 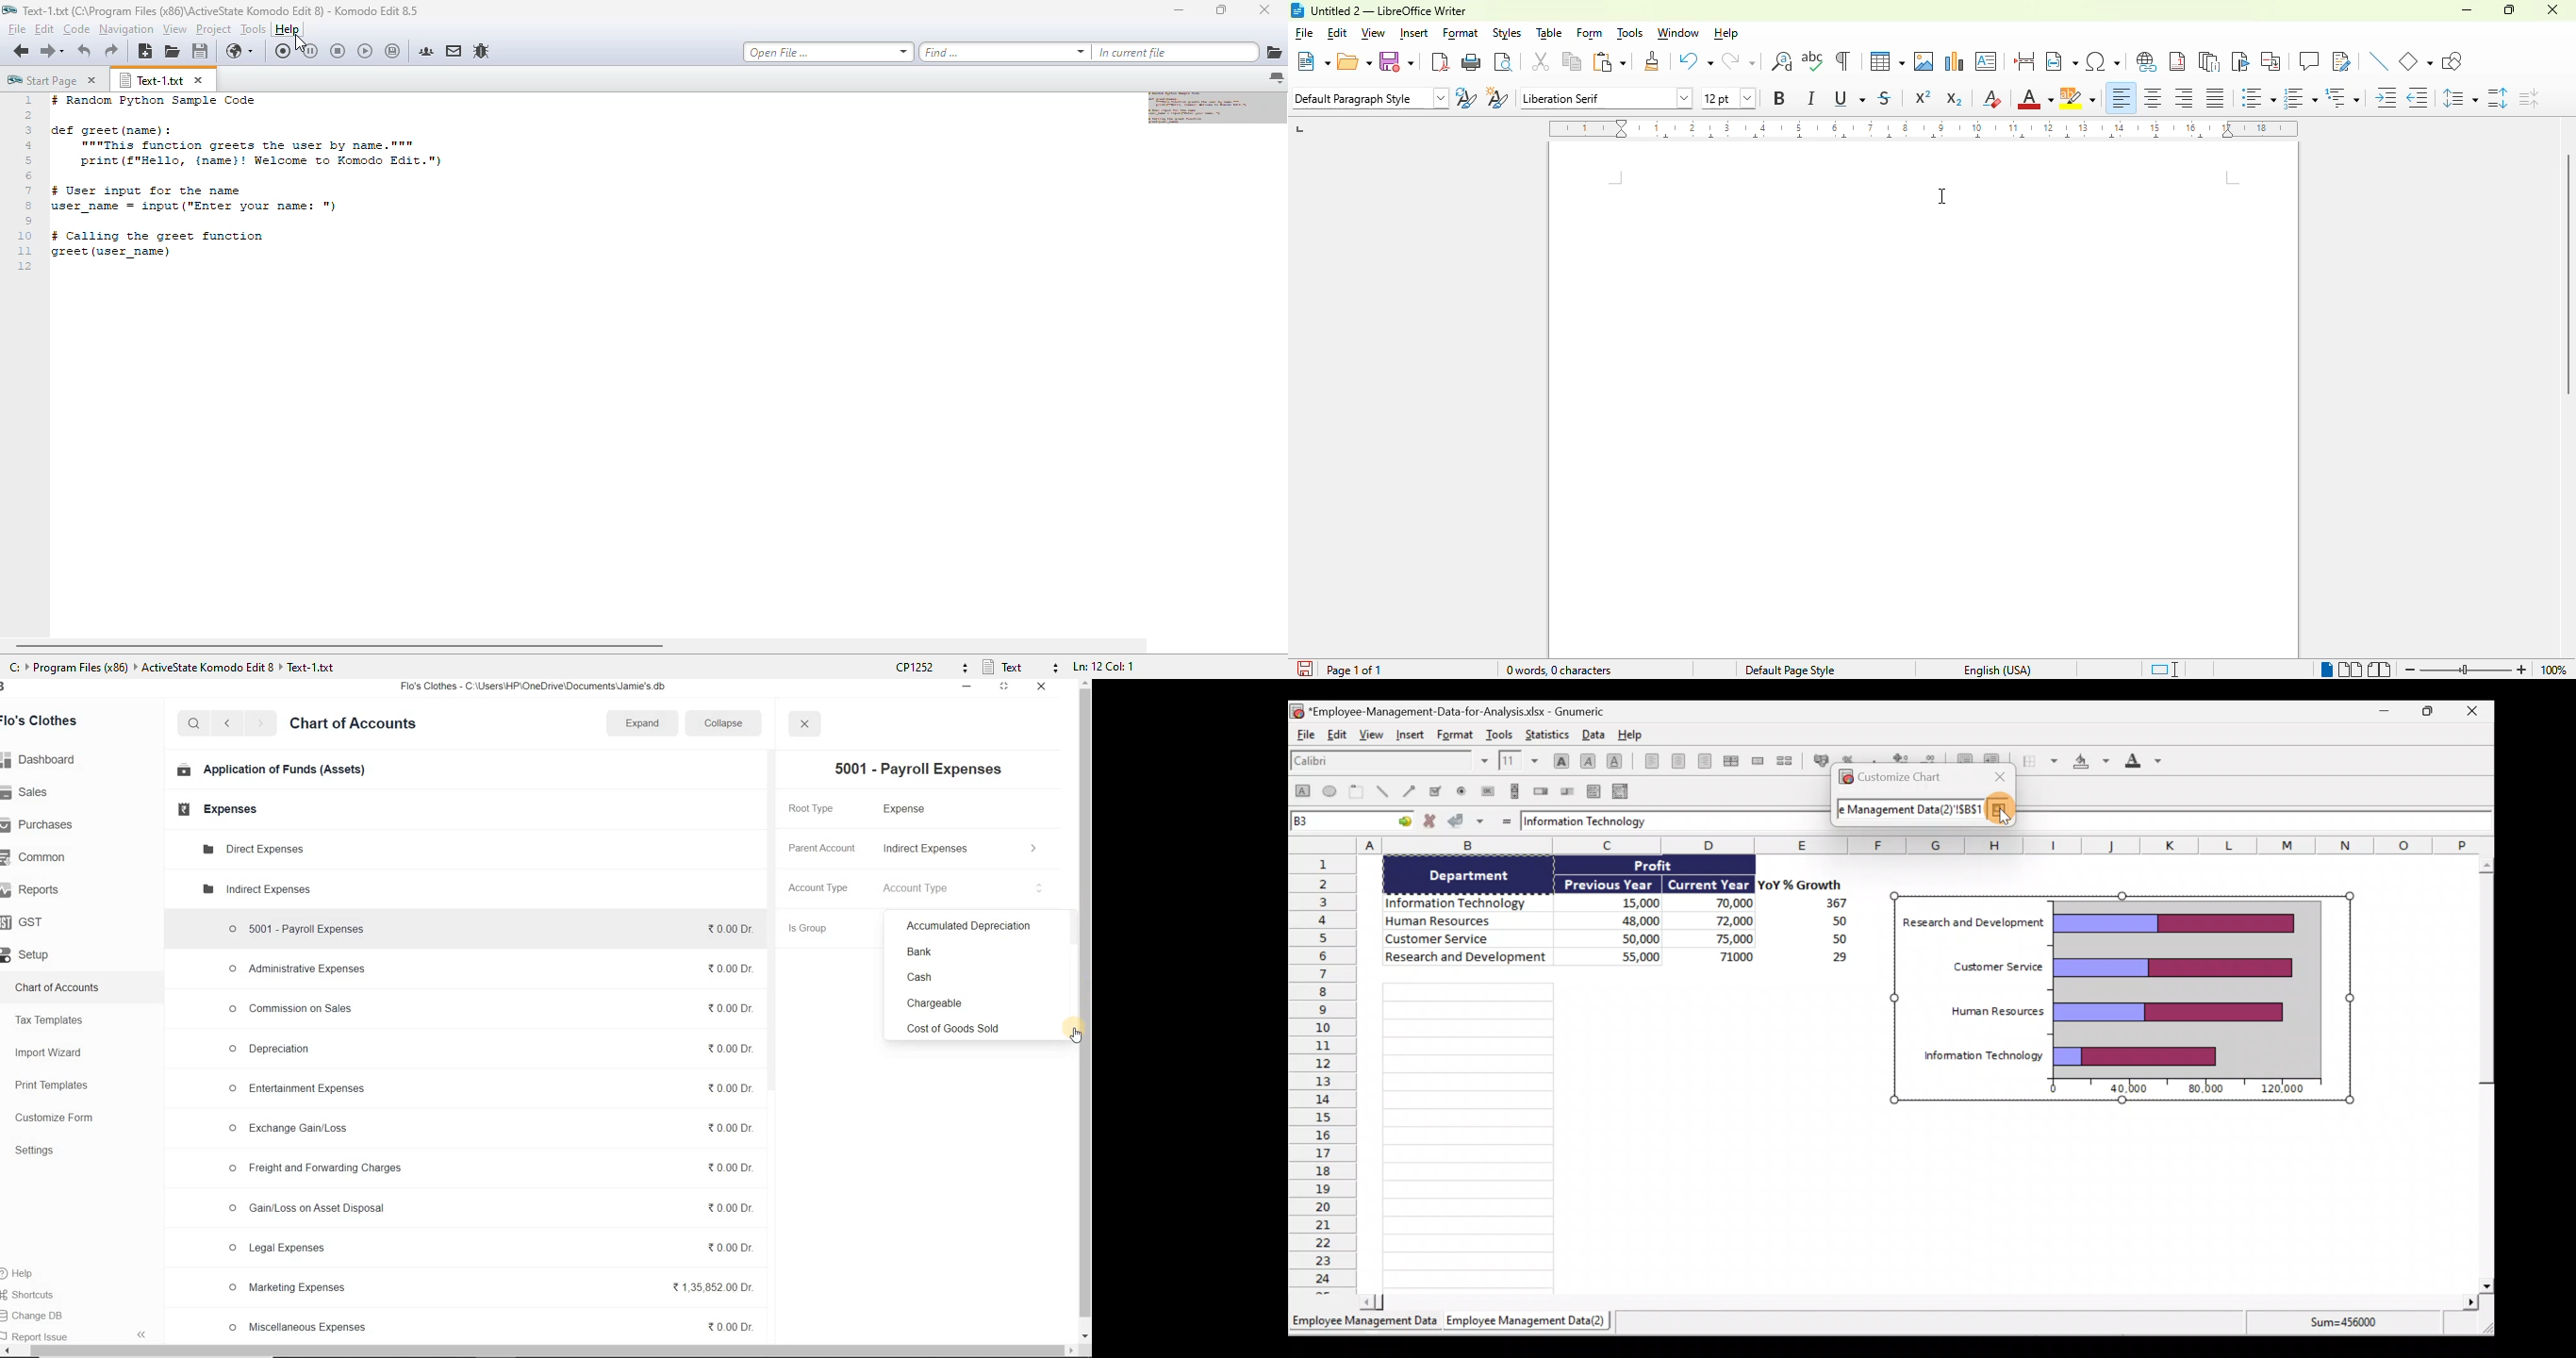 What do you see at coordinates (46, 825) in the screenshot?
I see `Purchases` at bounding box center [46, 825].